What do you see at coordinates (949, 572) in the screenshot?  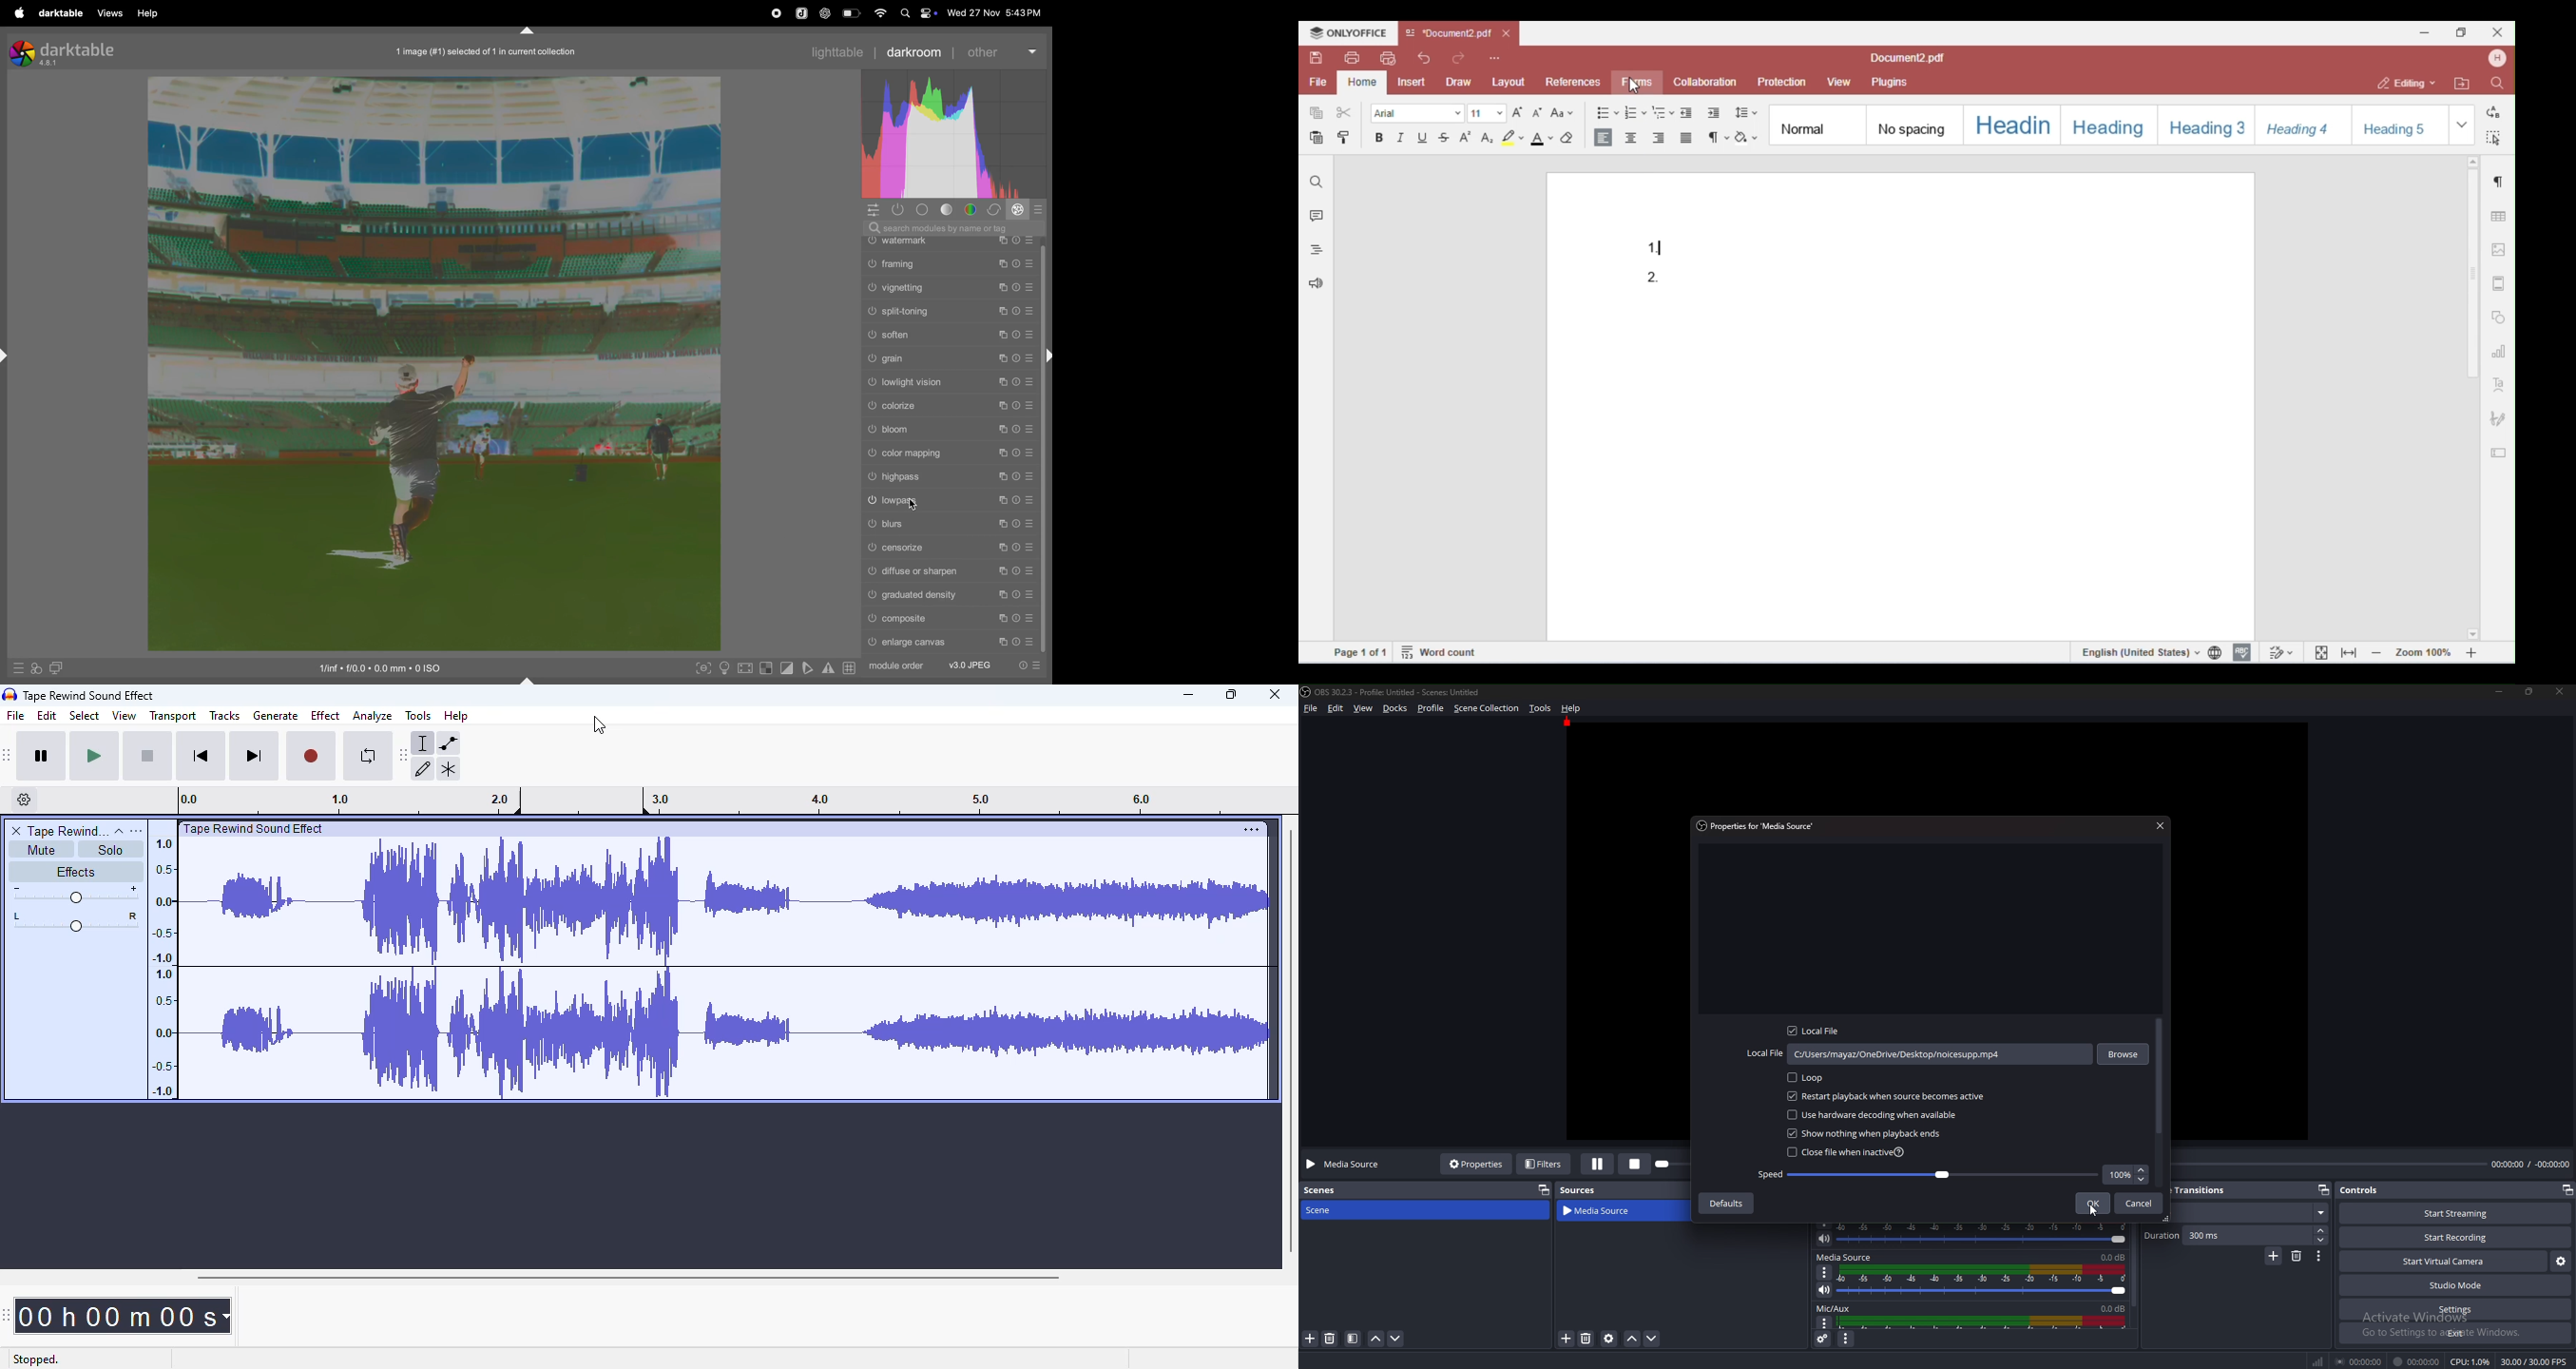 I see `difuse or shapen` at bounding box center [949, 572].